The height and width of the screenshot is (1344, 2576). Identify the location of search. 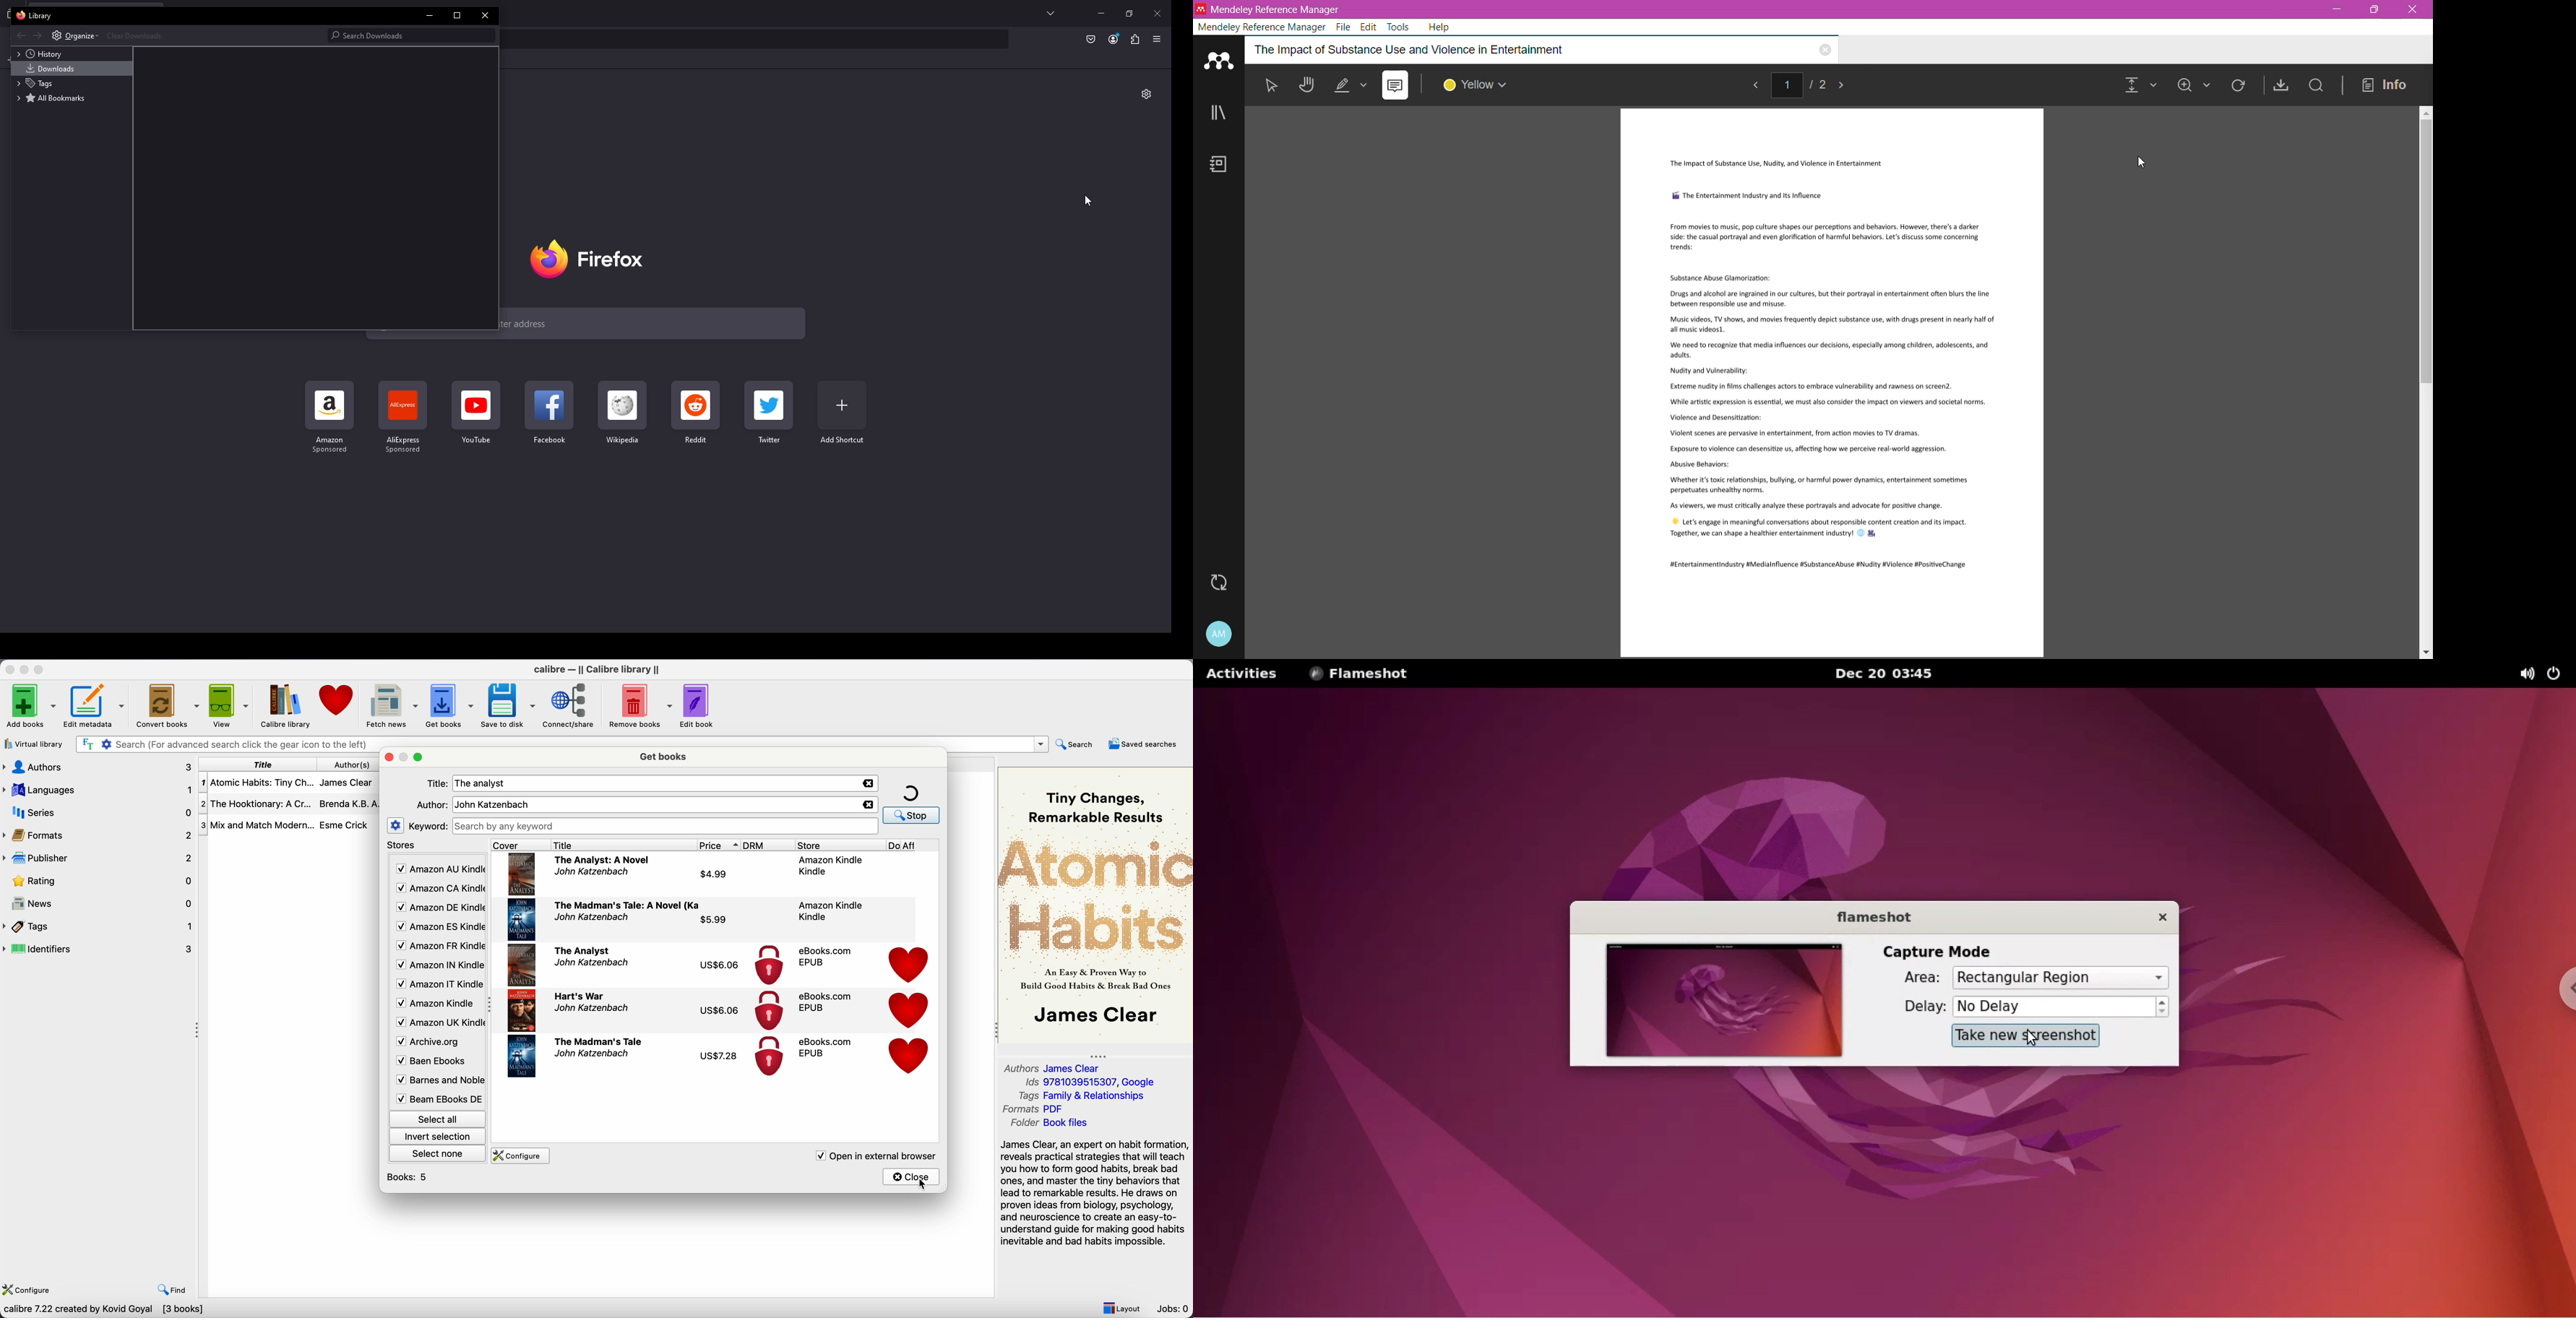
(911, 815).